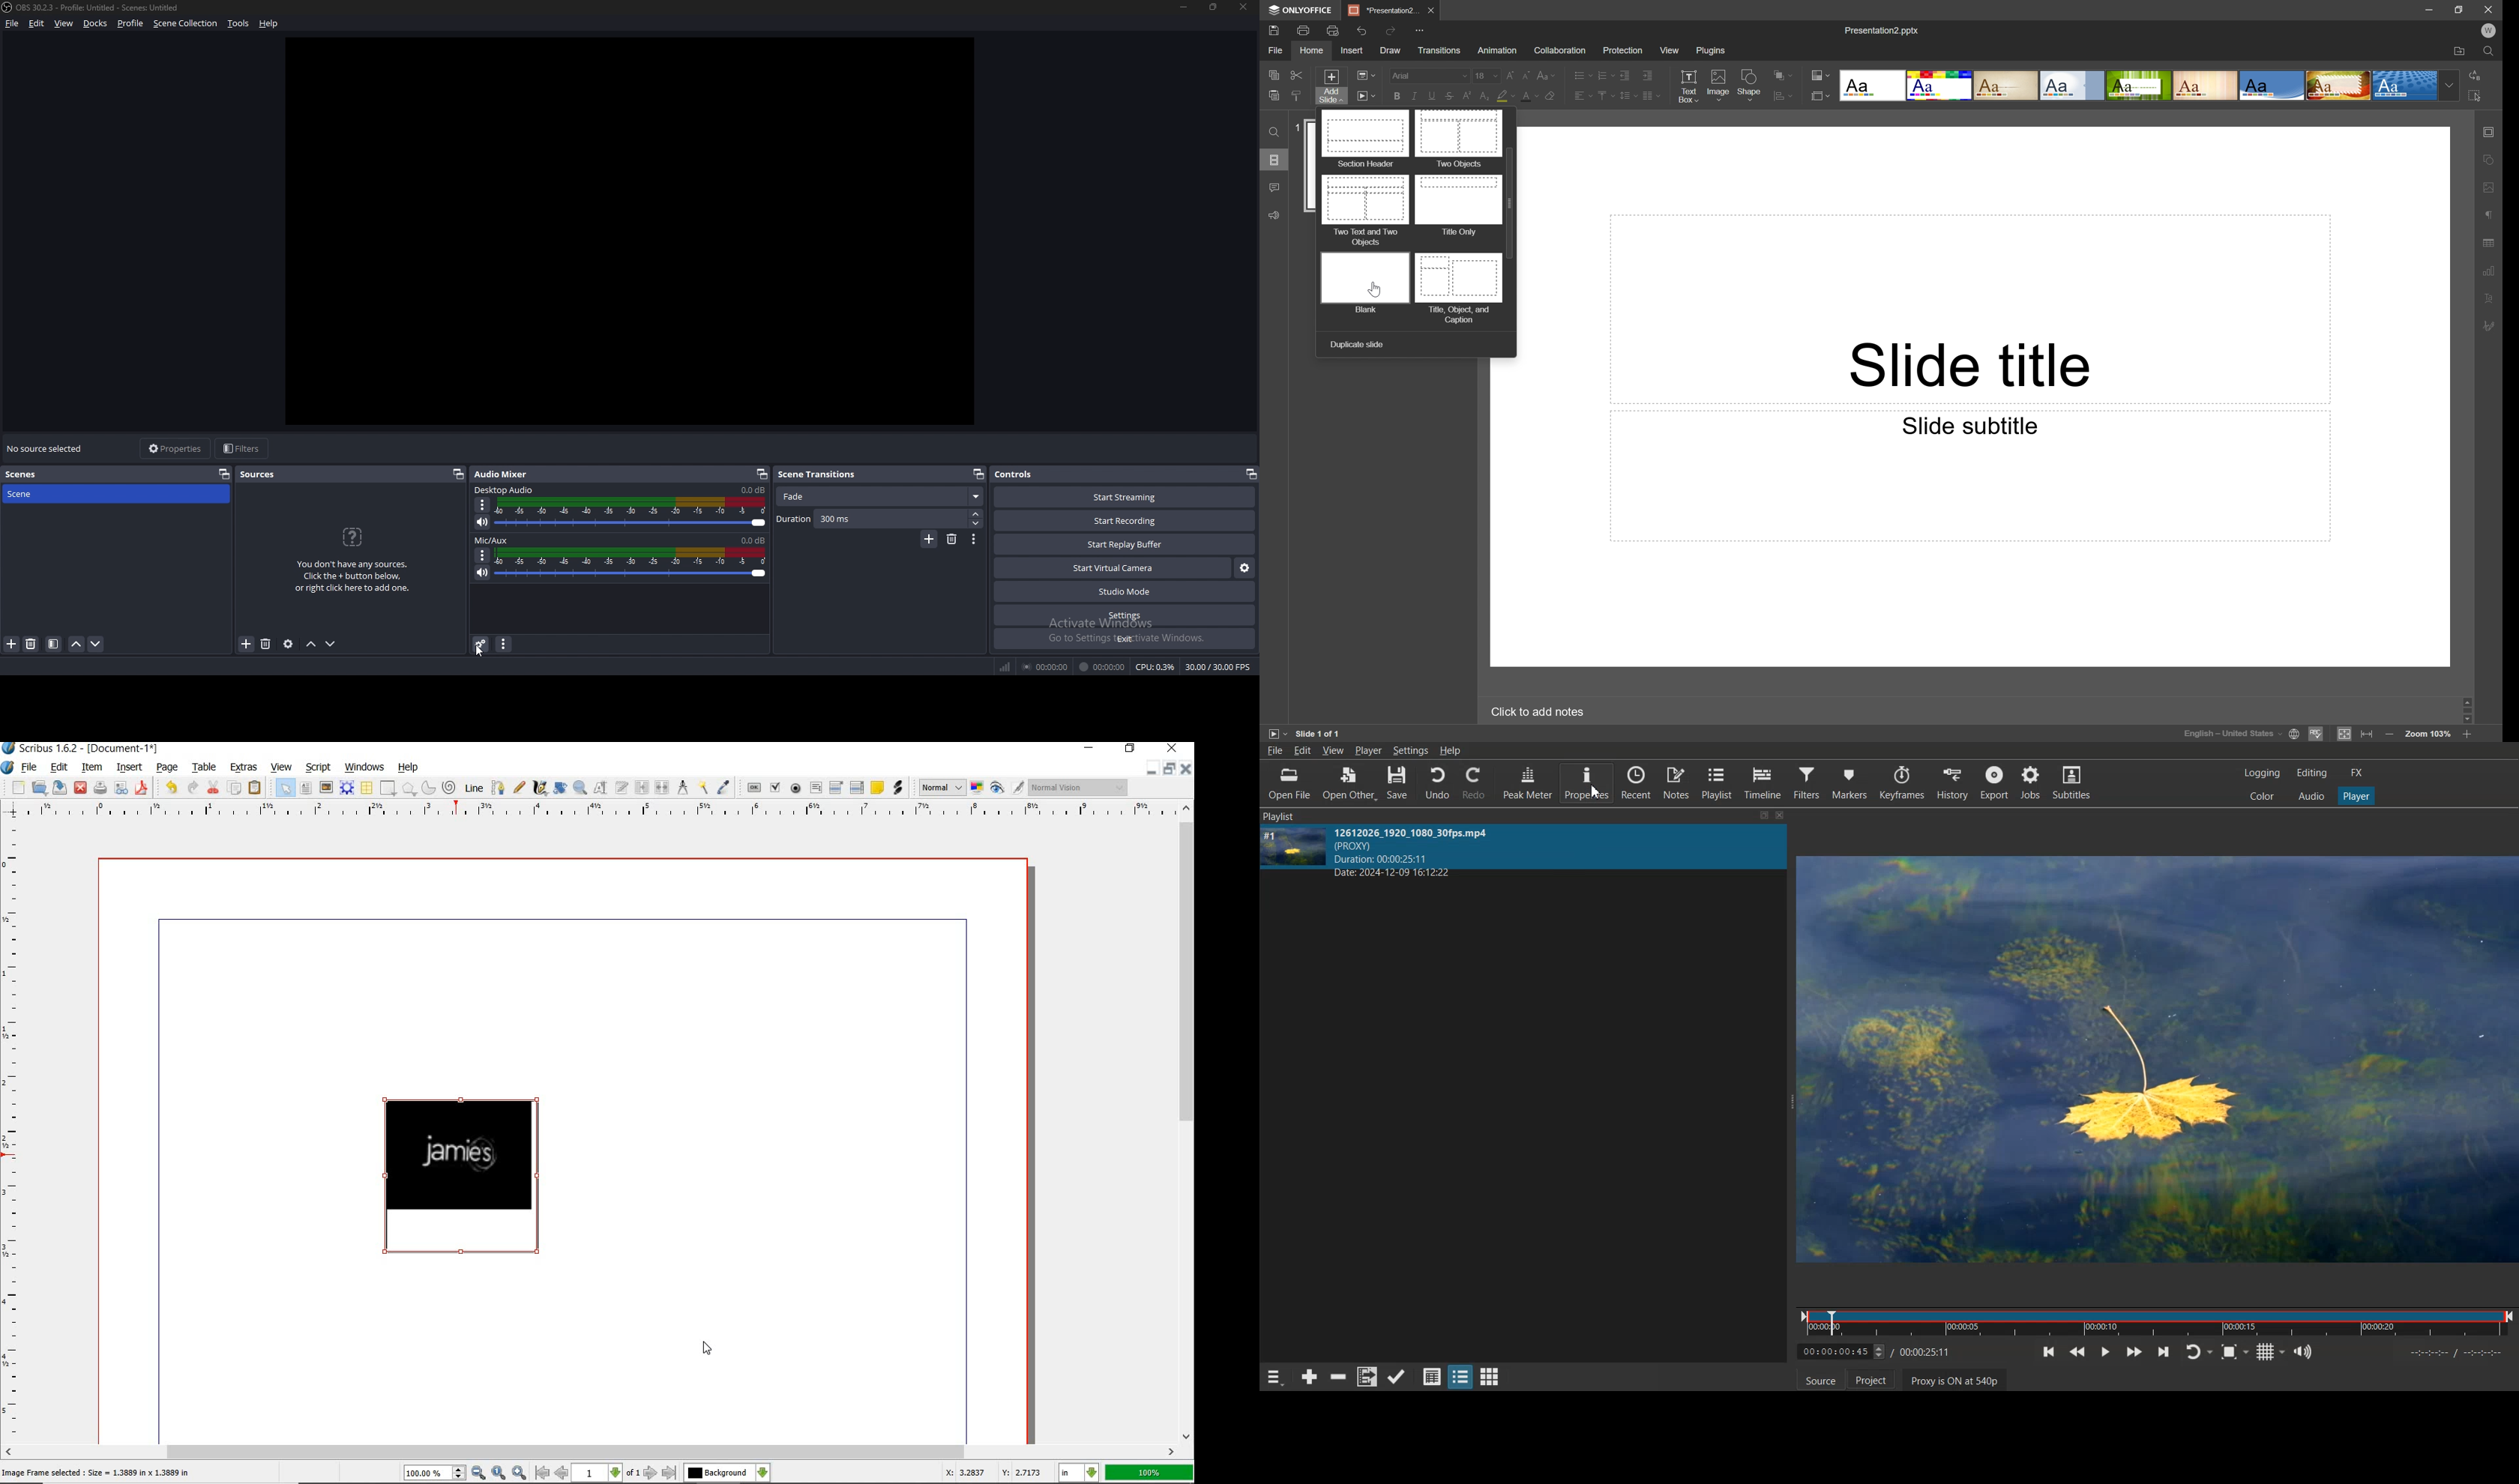  I want to click on Play Backward, so click(2077, 1352).